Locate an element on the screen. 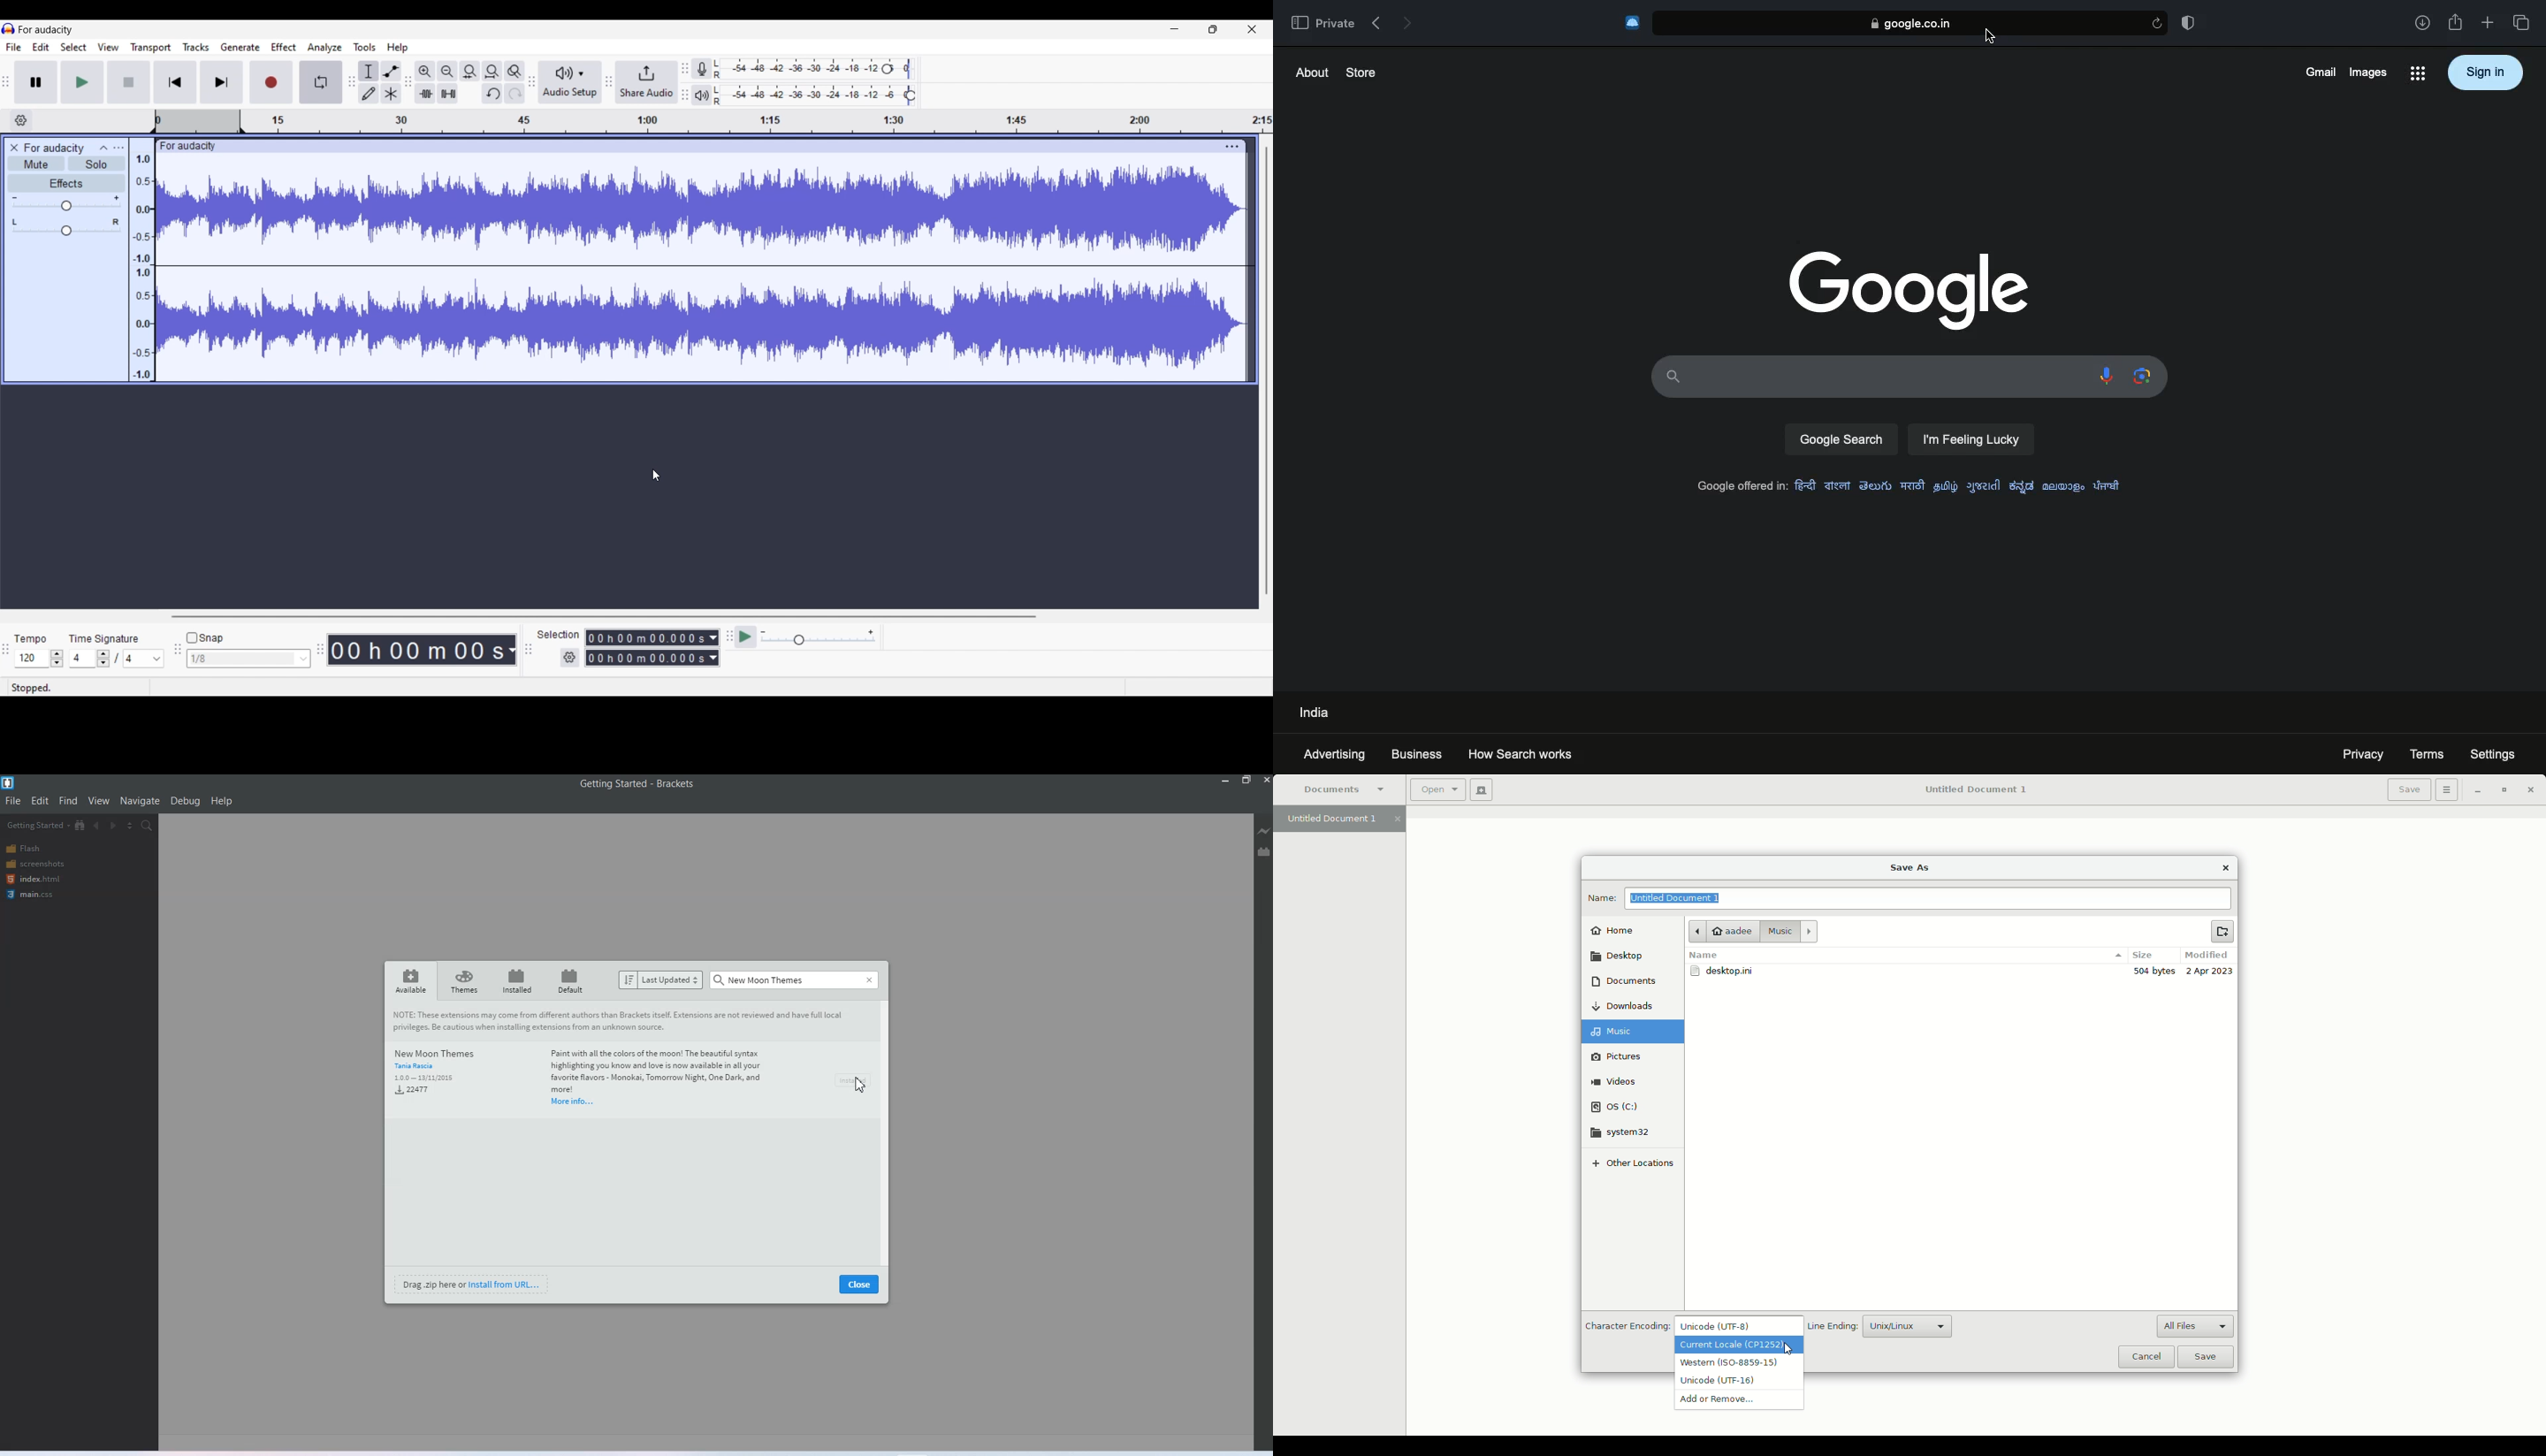 This screenshot has width=2548, height=1456. Logo is located at coordinates (9, 783).